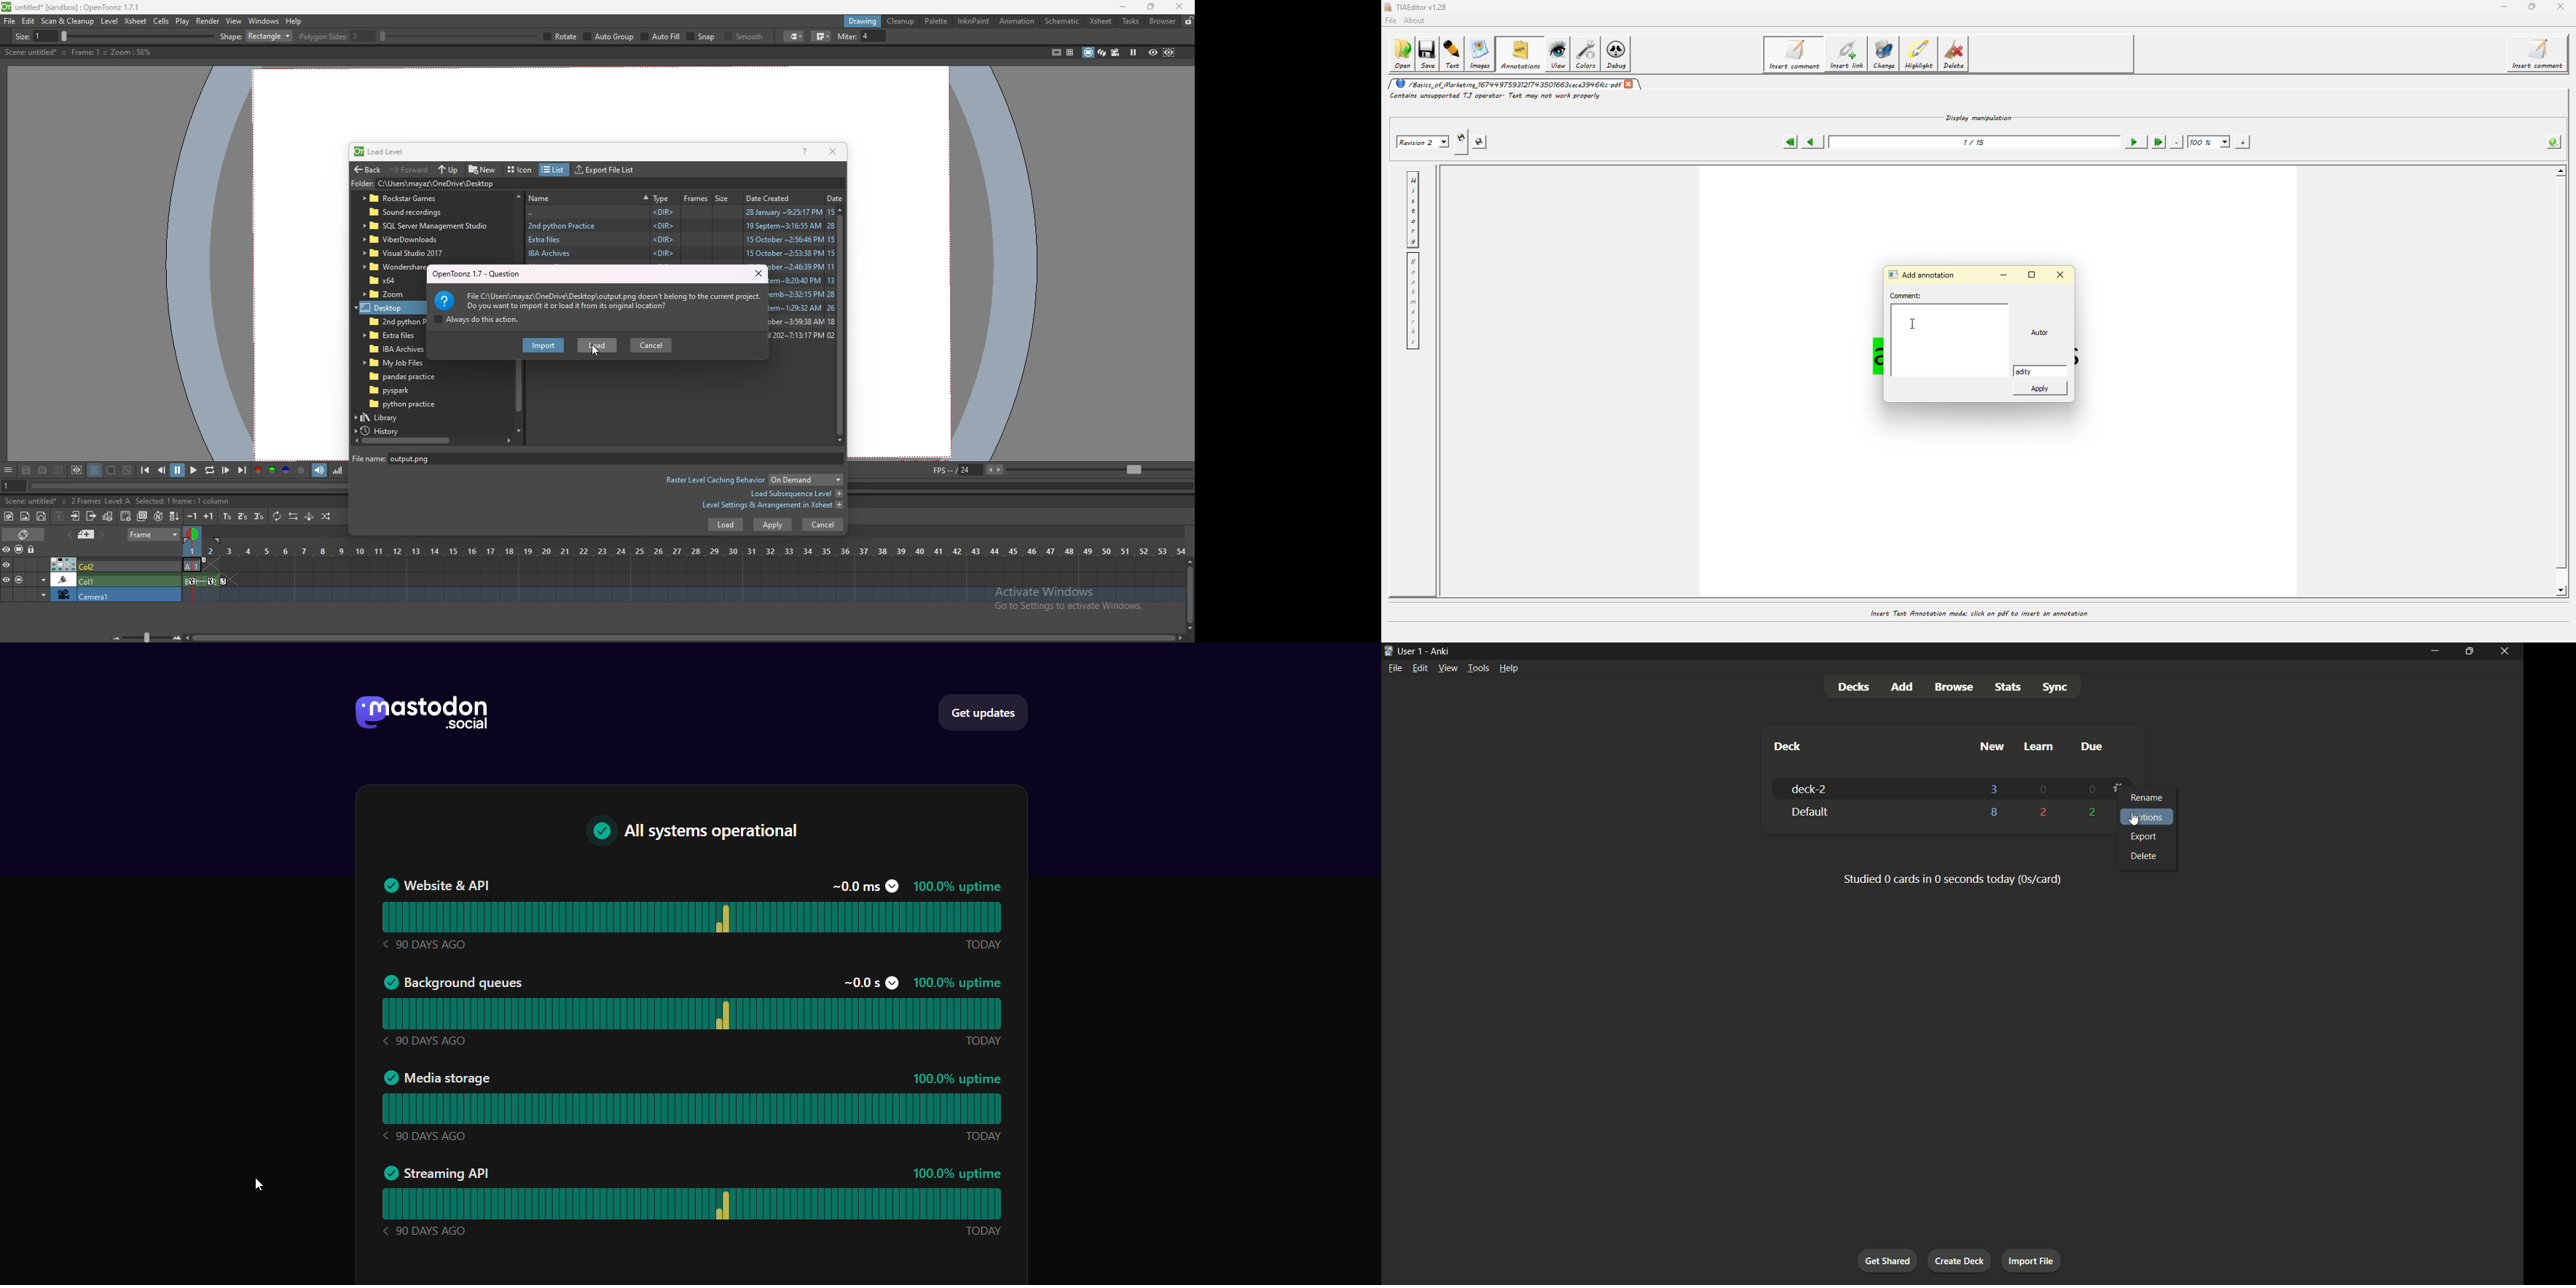 Image resolution: width=2576 pixels, height=1288 pixels. I want to click on folder, so click(392, 349).